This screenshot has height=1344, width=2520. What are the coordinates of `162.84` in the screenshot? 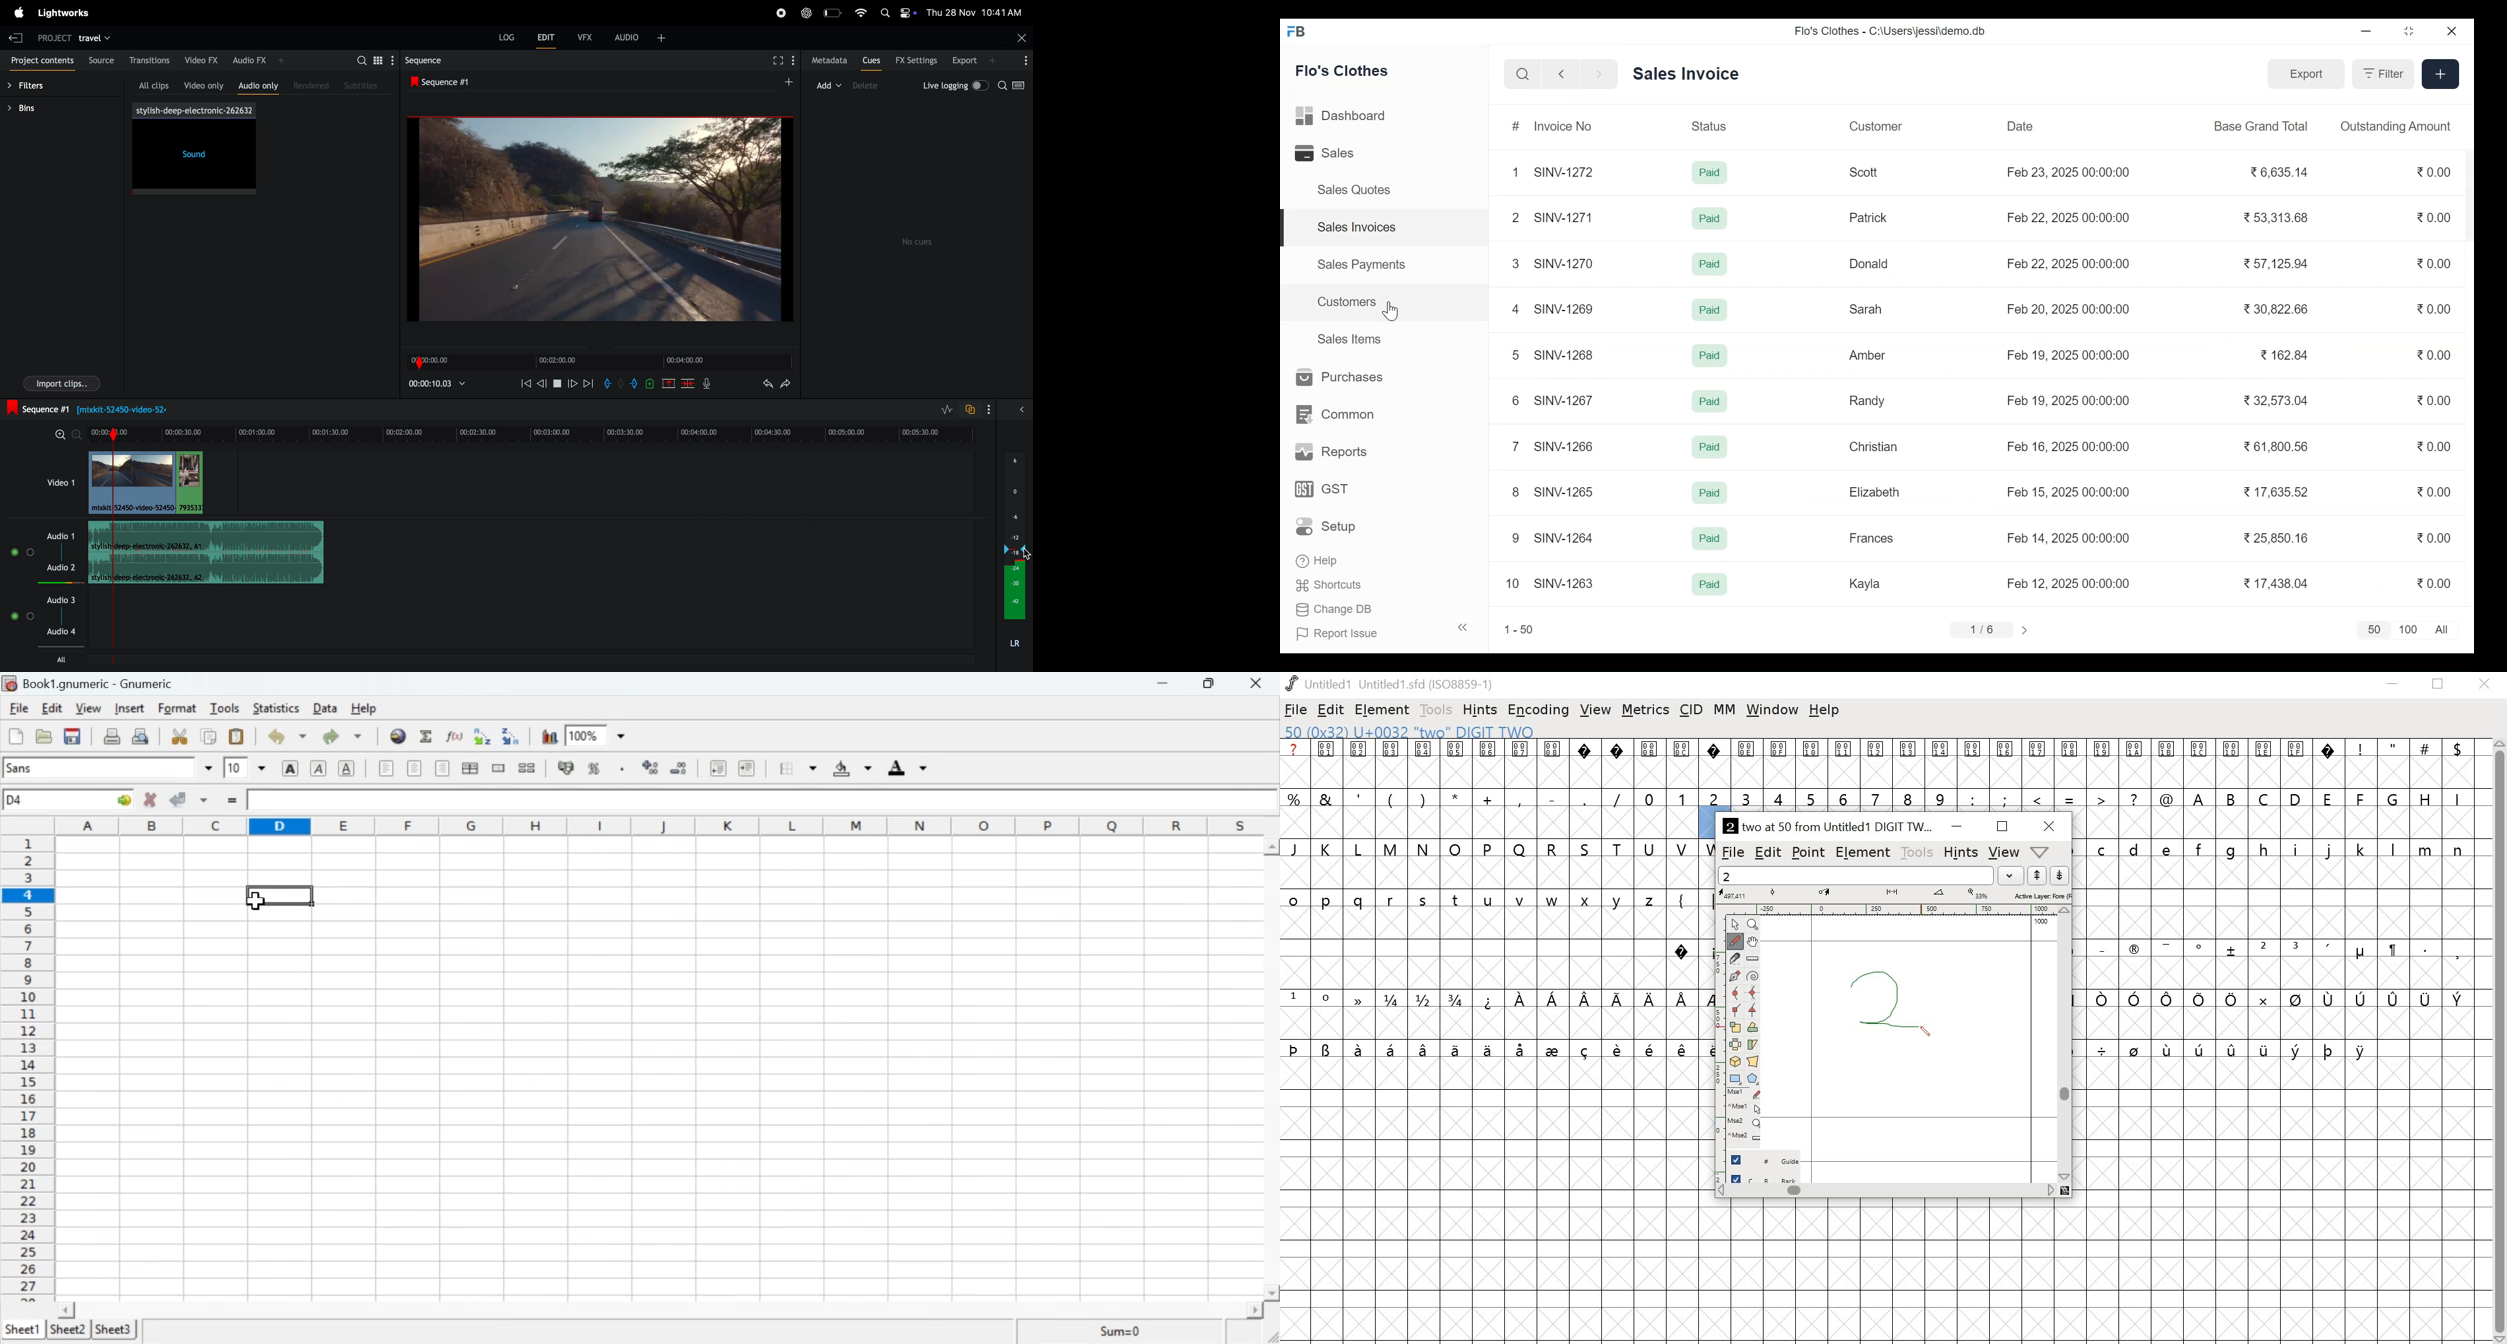 It's located at (2286, 354).